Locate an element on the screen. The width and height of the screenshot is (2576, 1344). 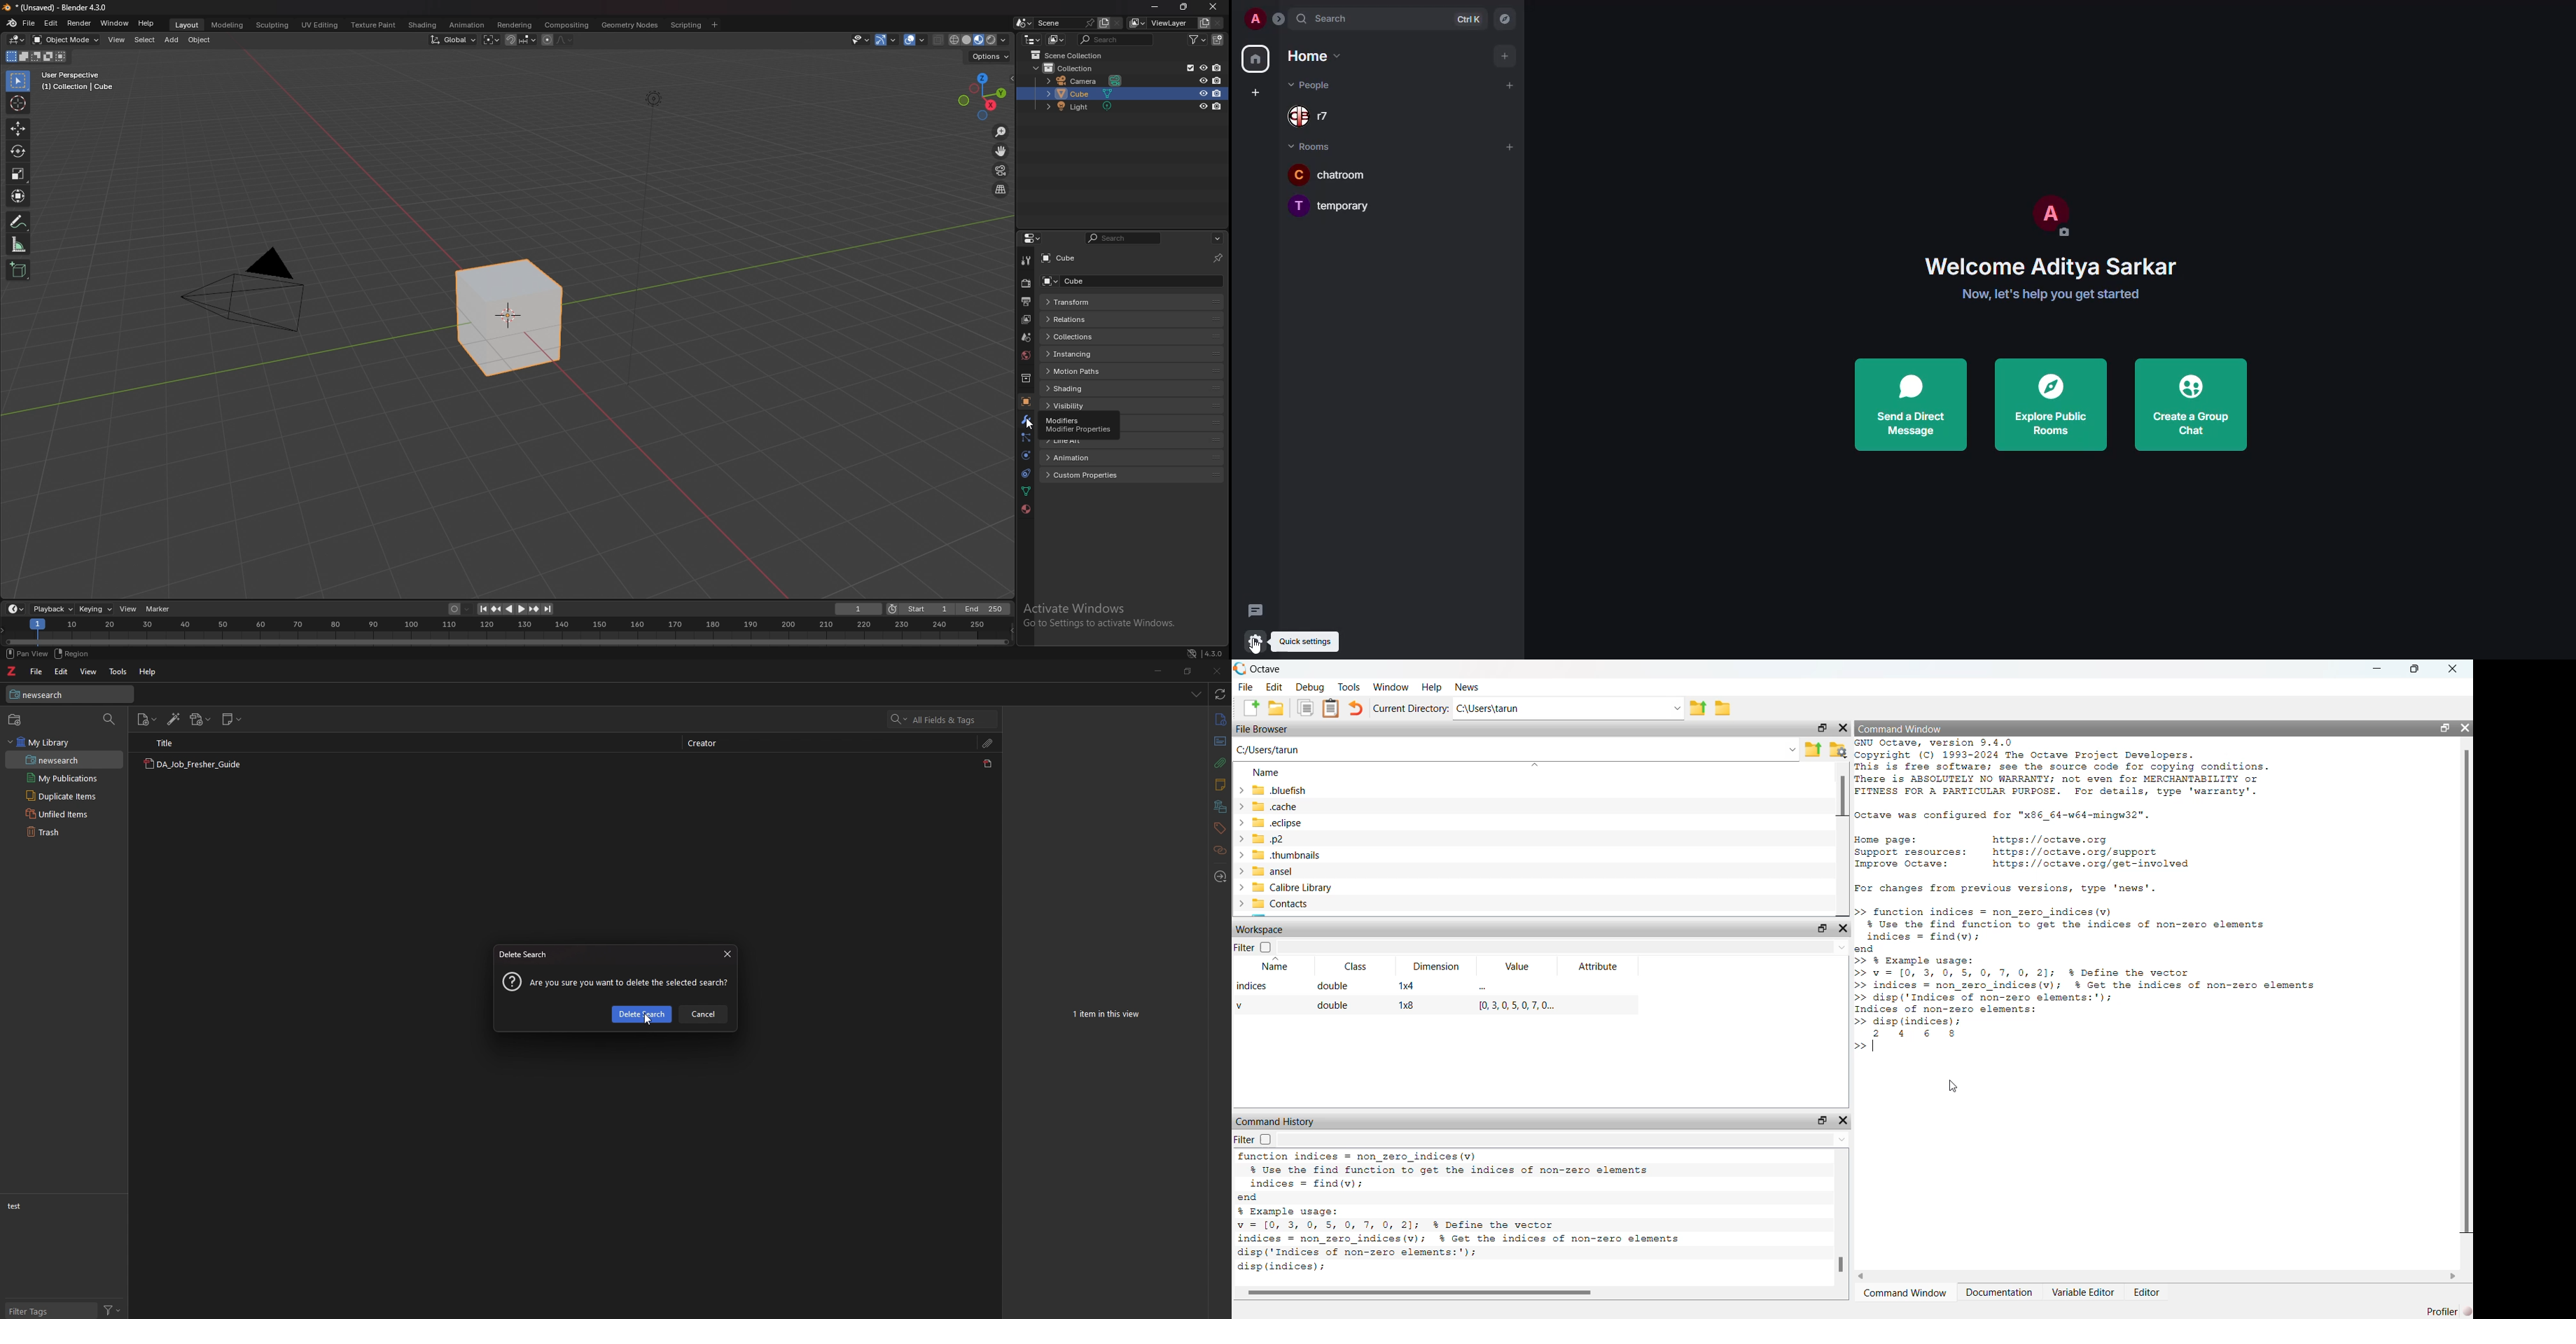
C:/Users/tarun is located at coordinates (1516, 751).